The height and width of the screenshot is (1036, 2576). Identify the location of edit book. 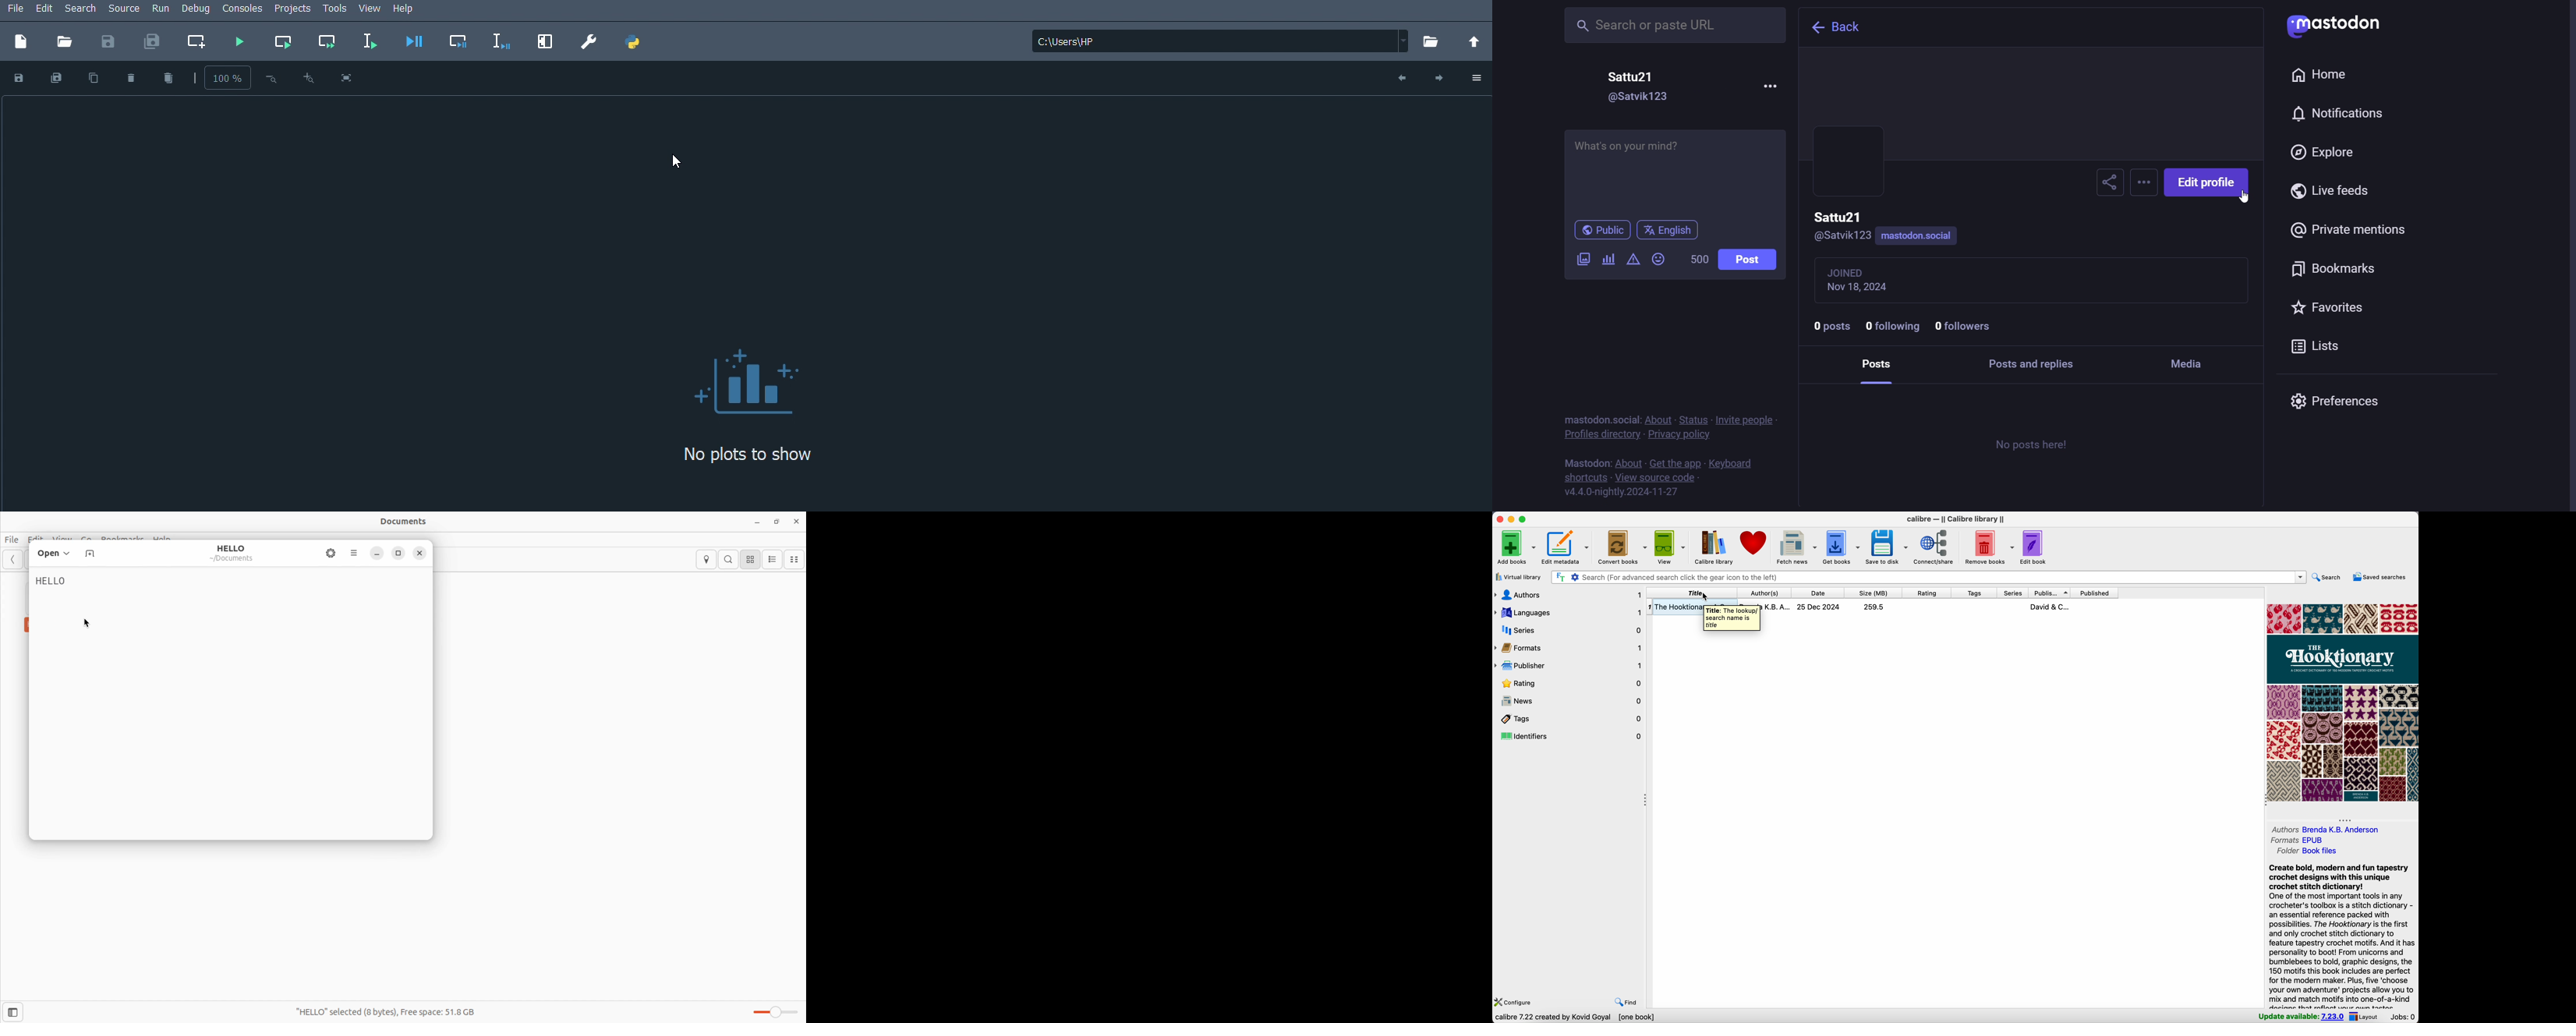
(2036, 547).